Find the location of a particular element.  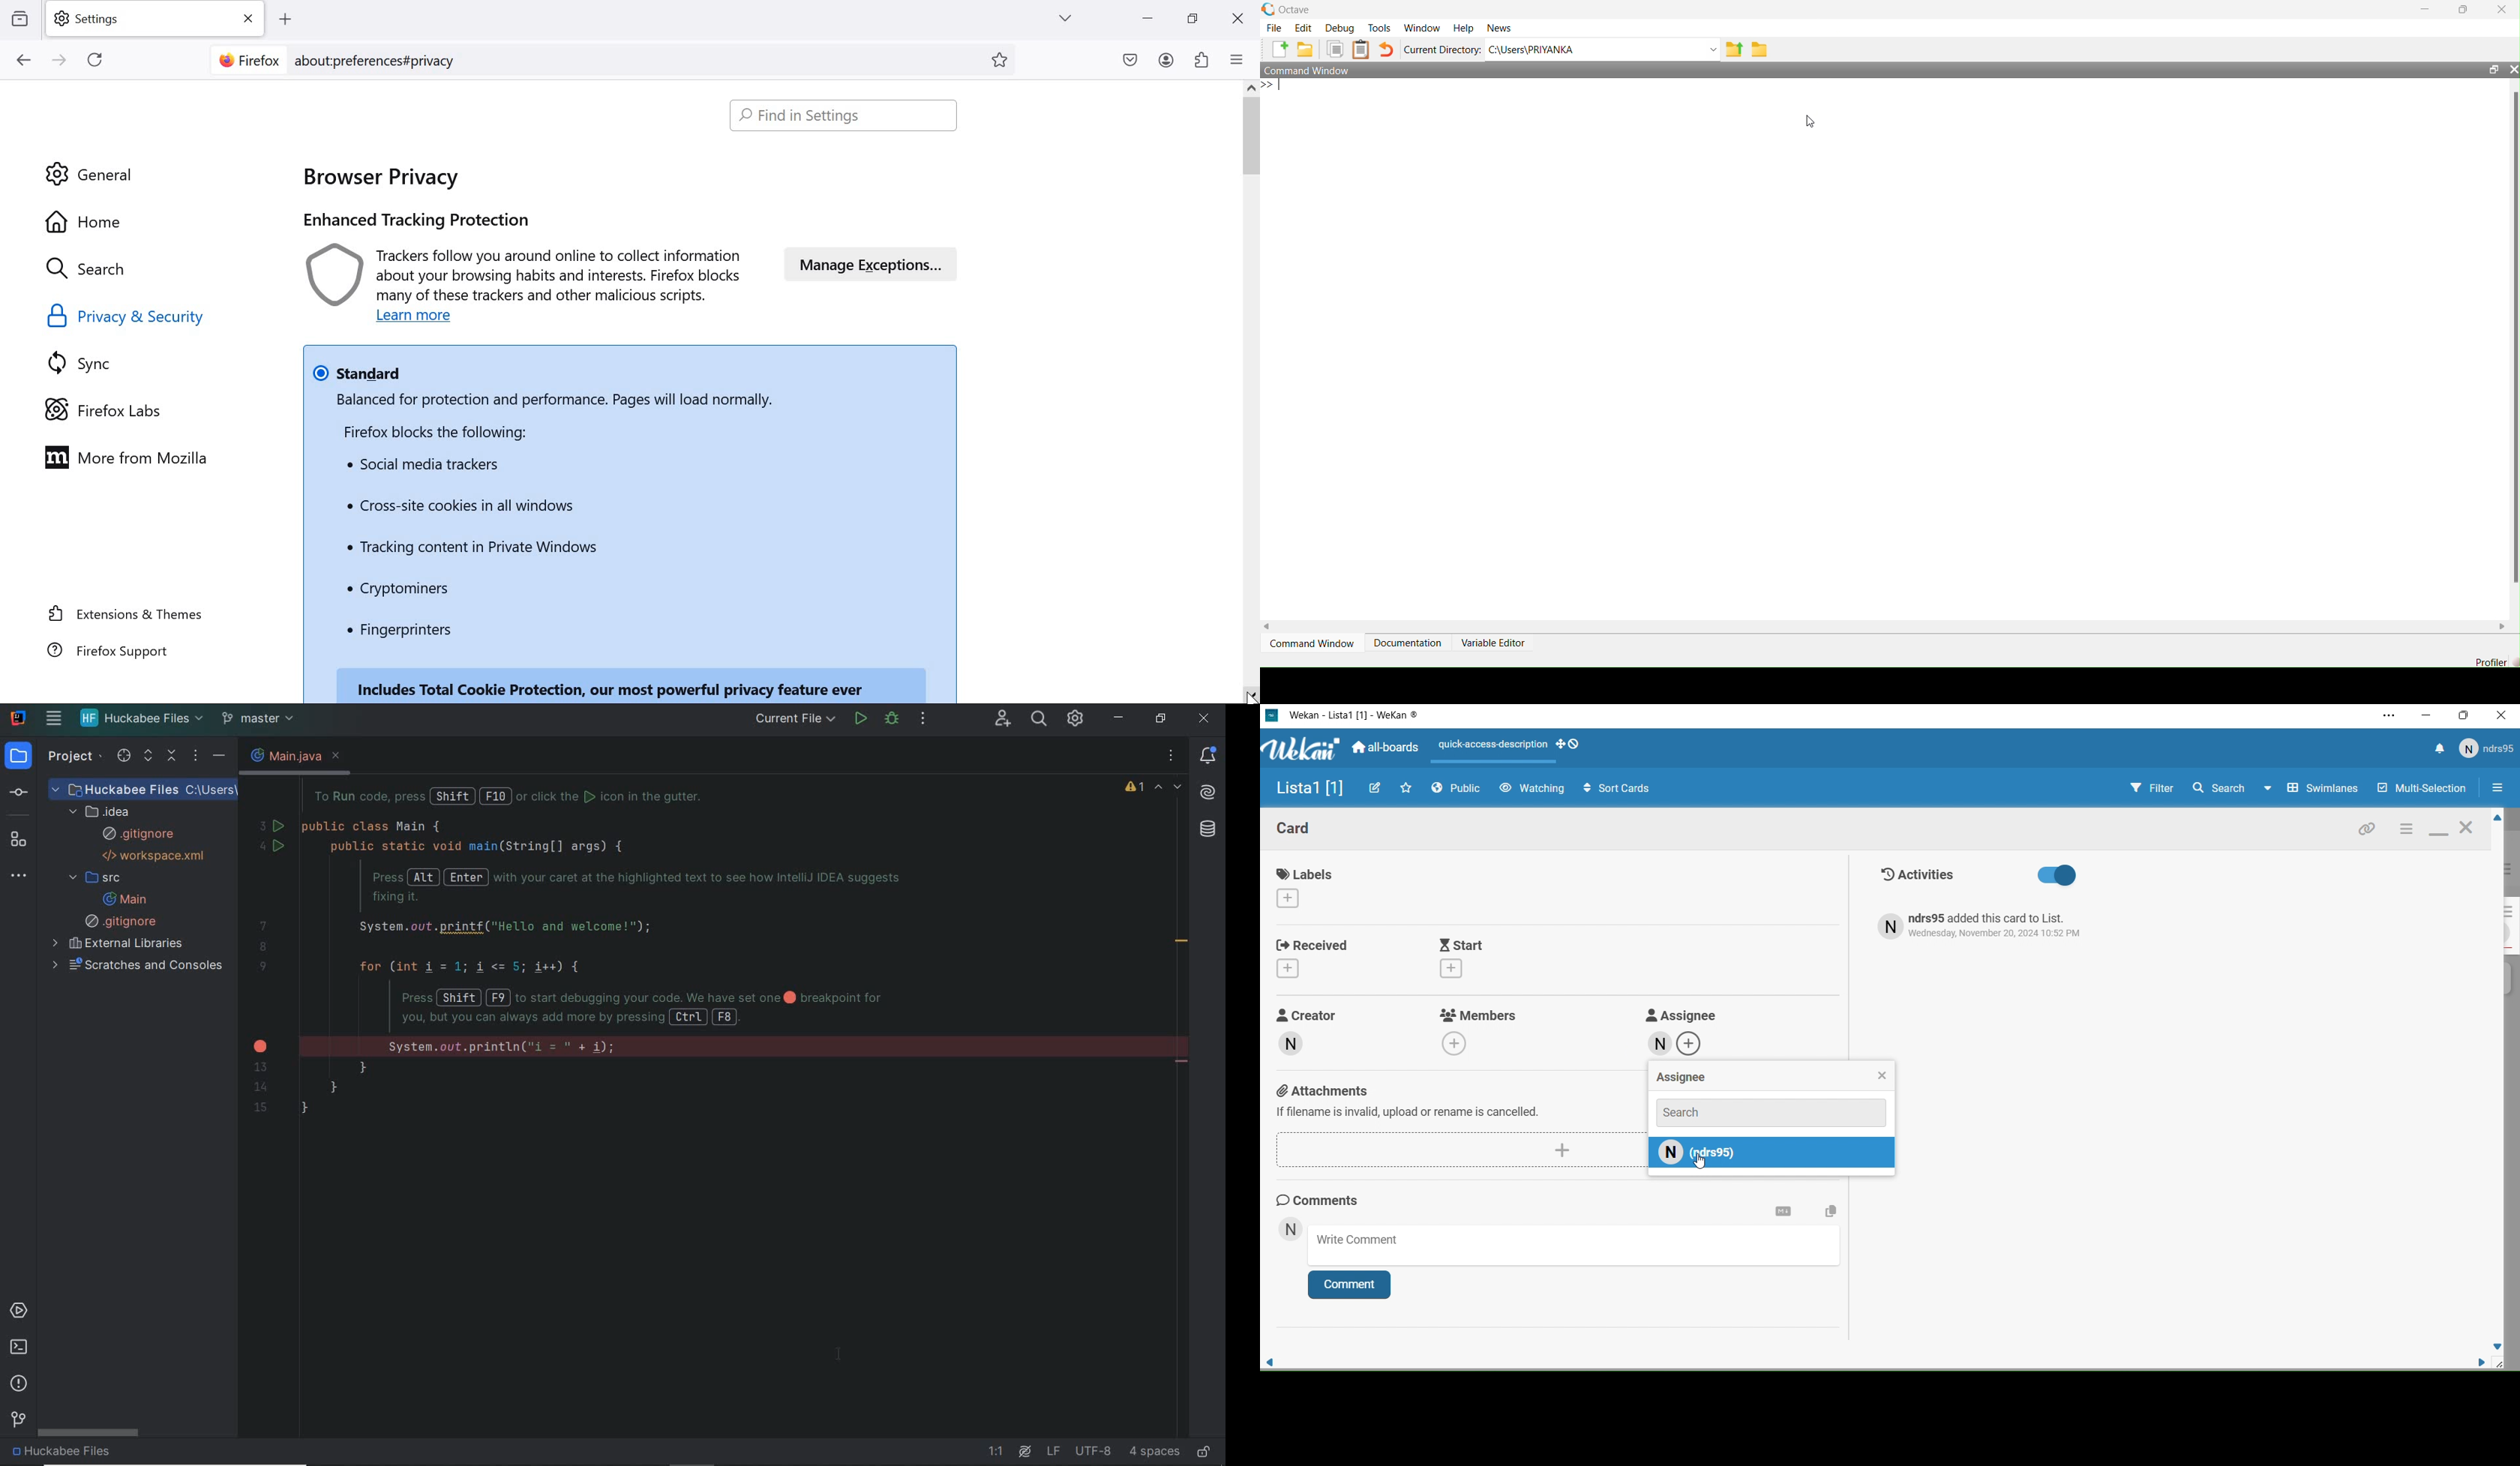

settings is located at coordinates (158, 19).